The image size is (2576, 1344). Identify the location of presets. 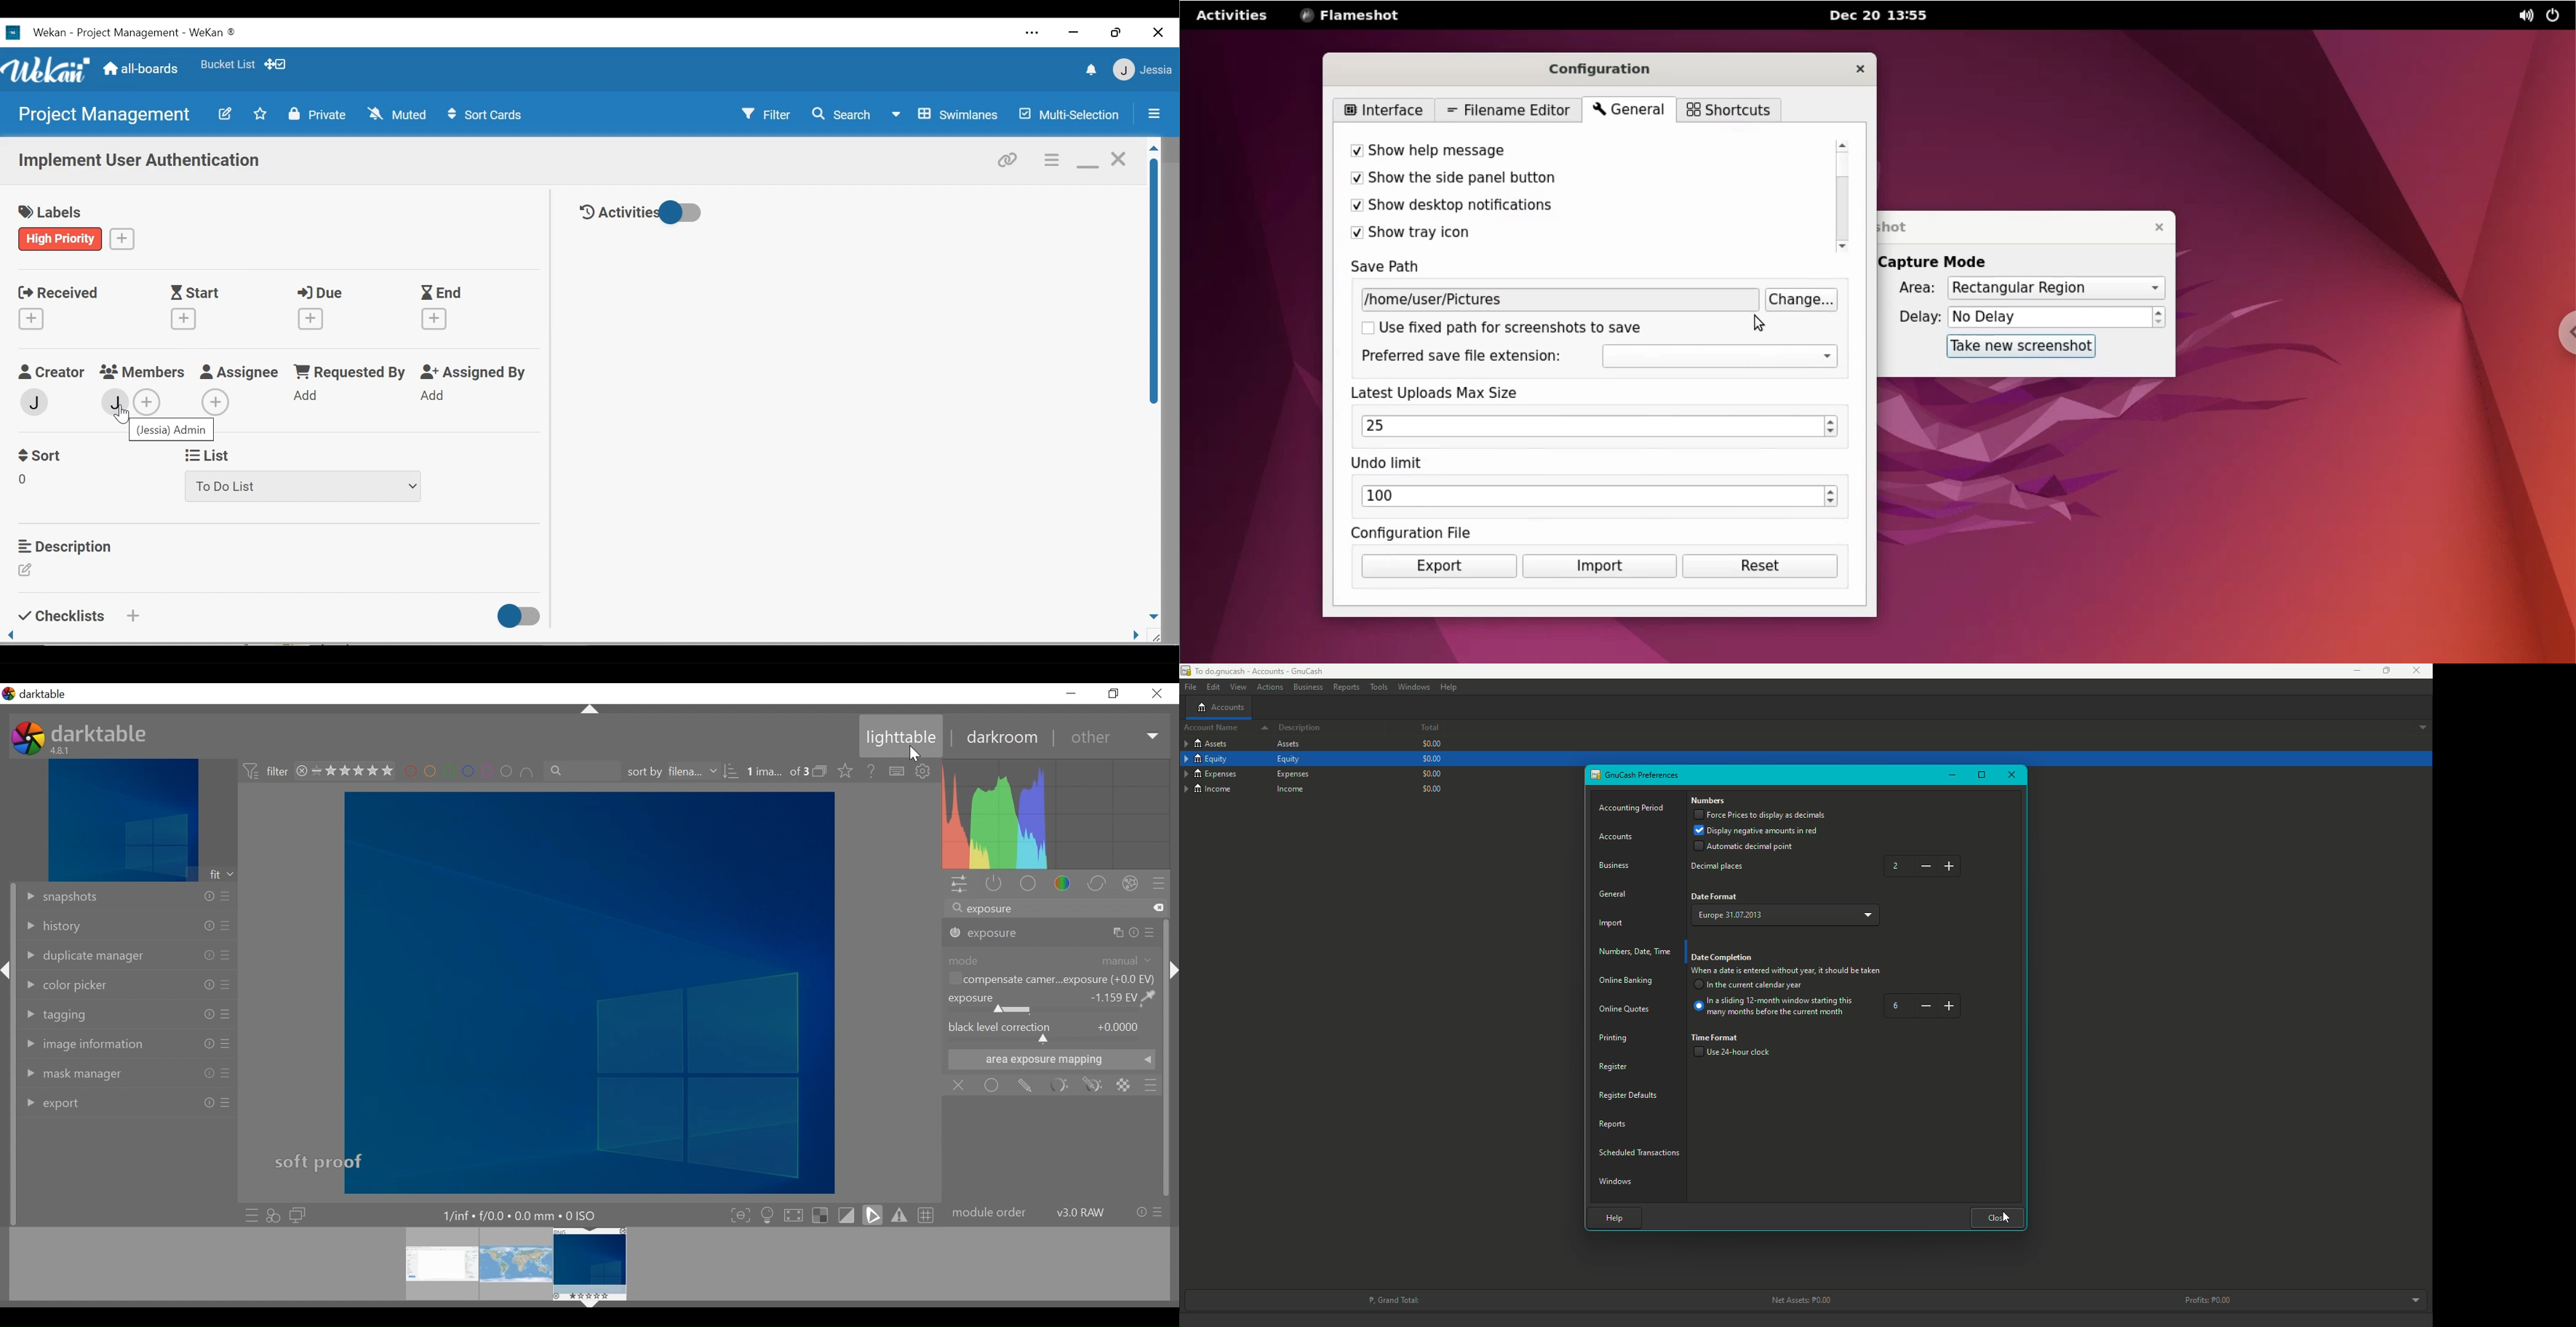
(1159, 1212).